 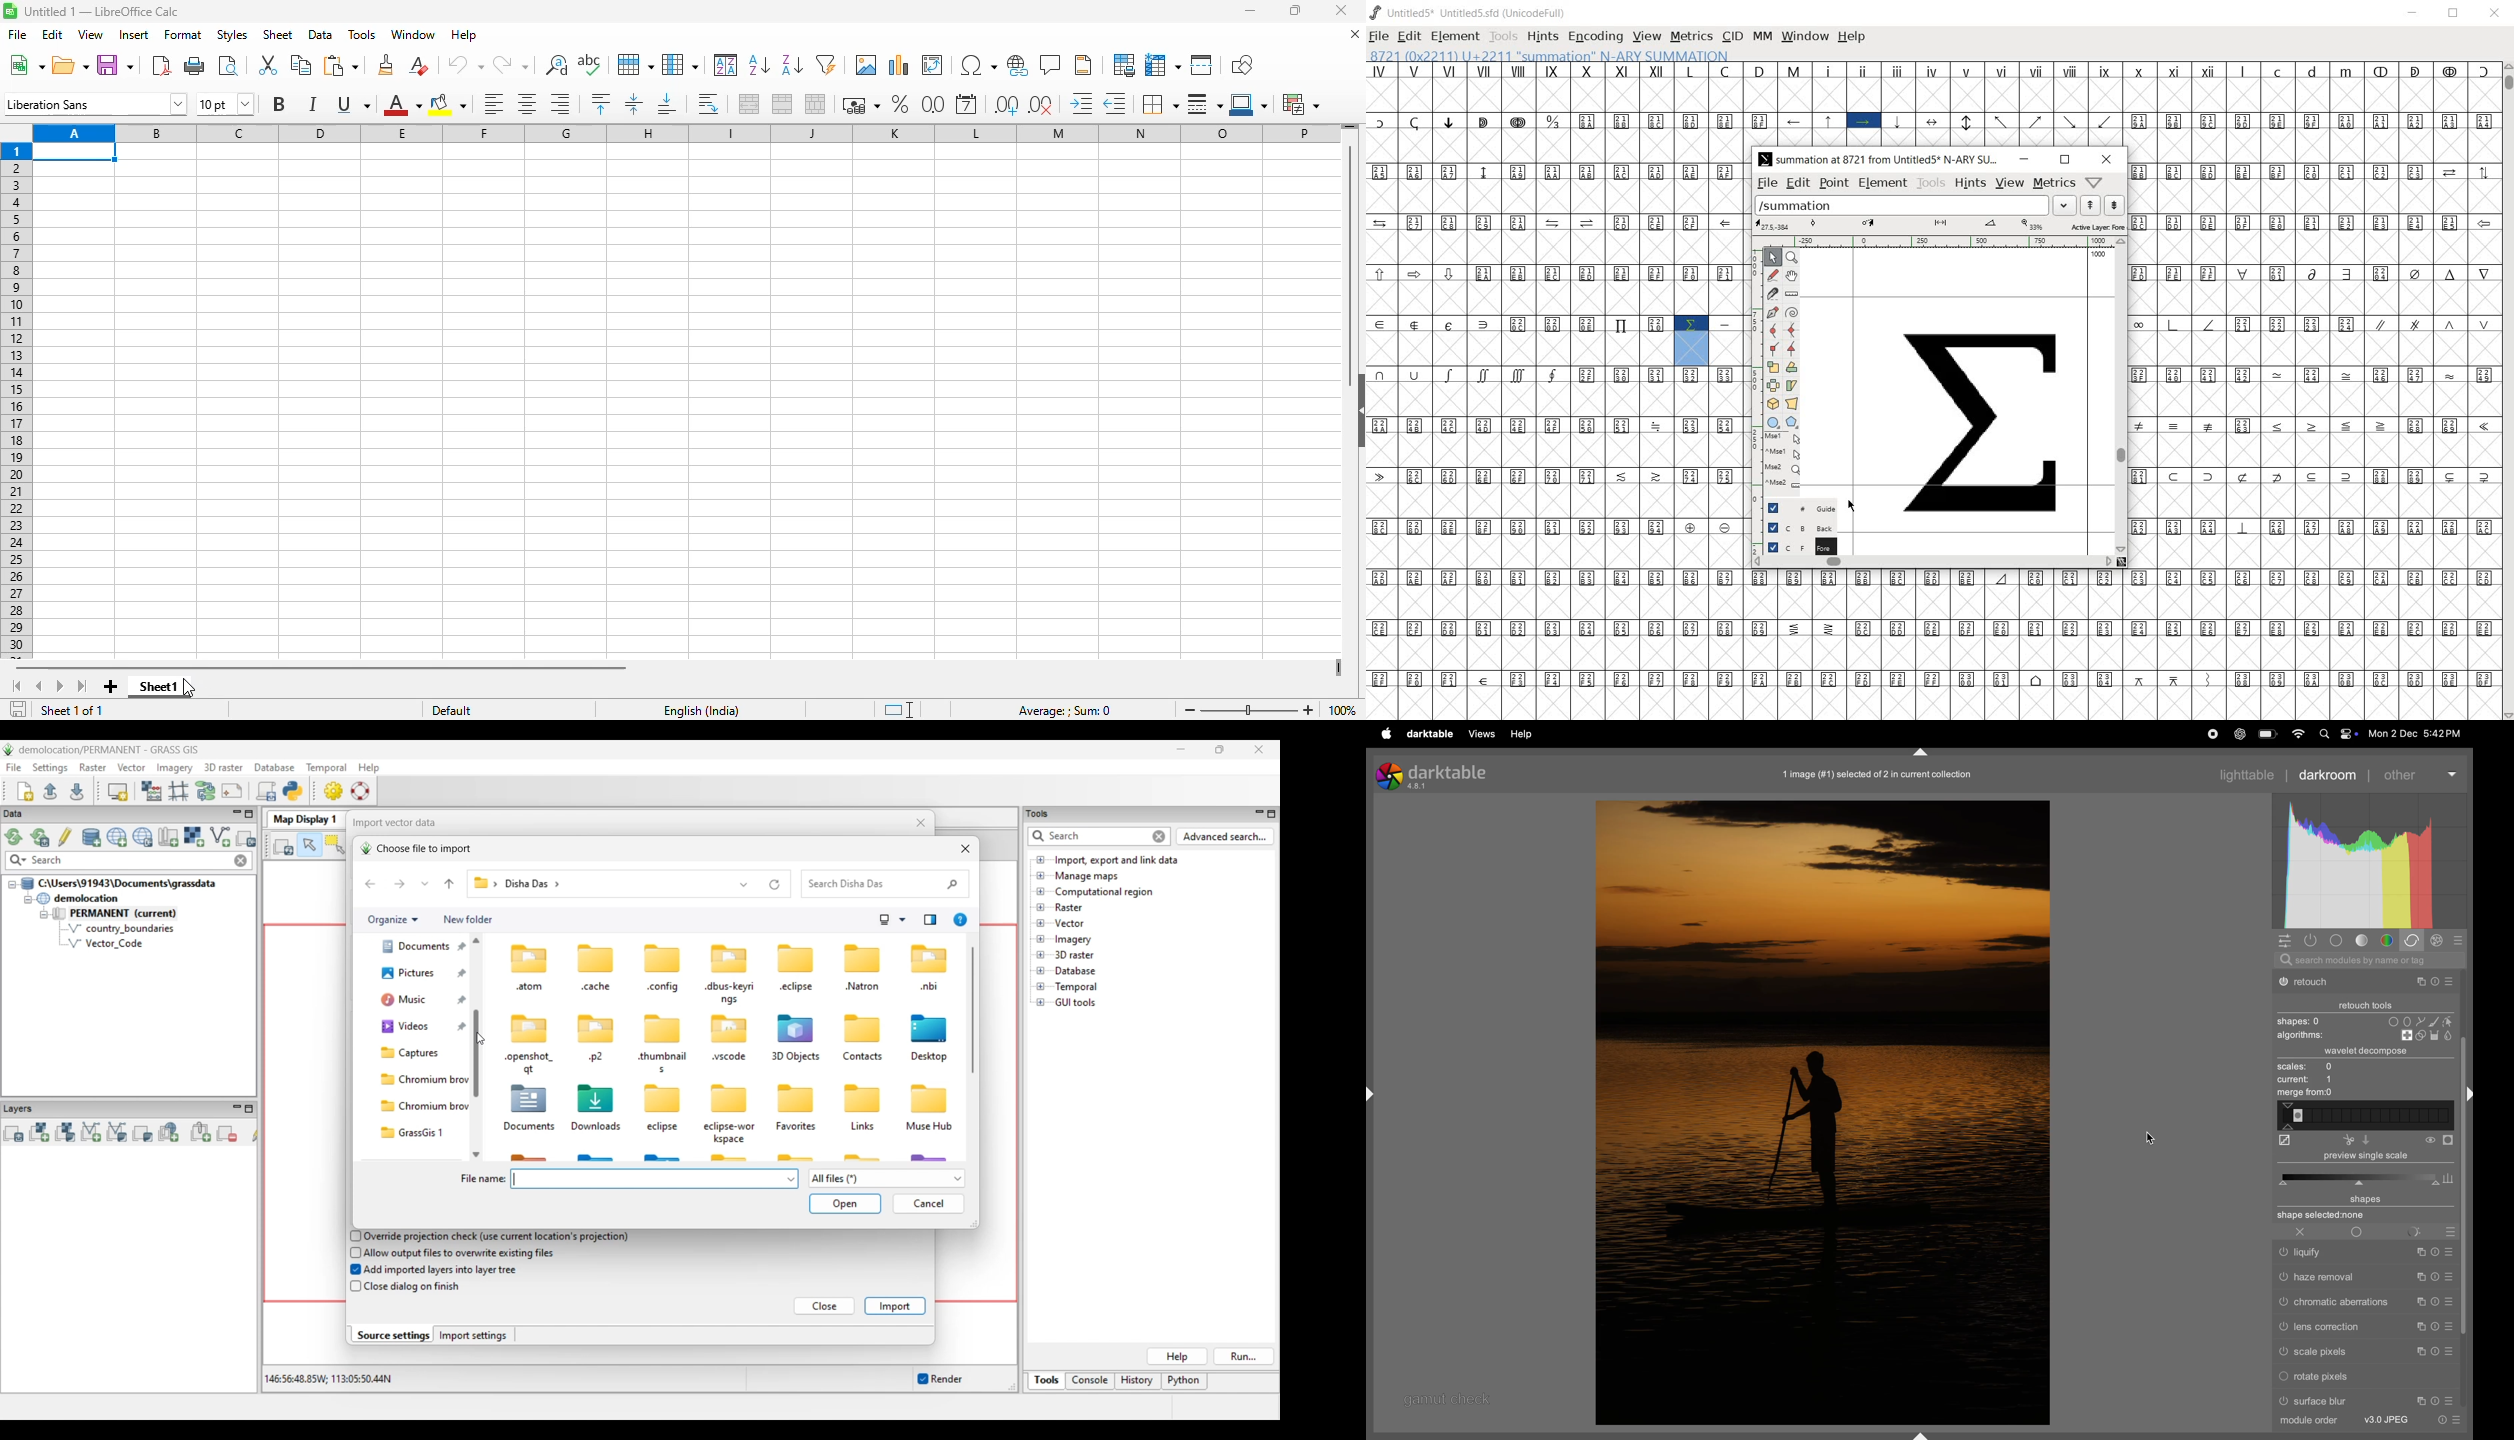 I want to click on minimize, so click(x=2025, y=160).